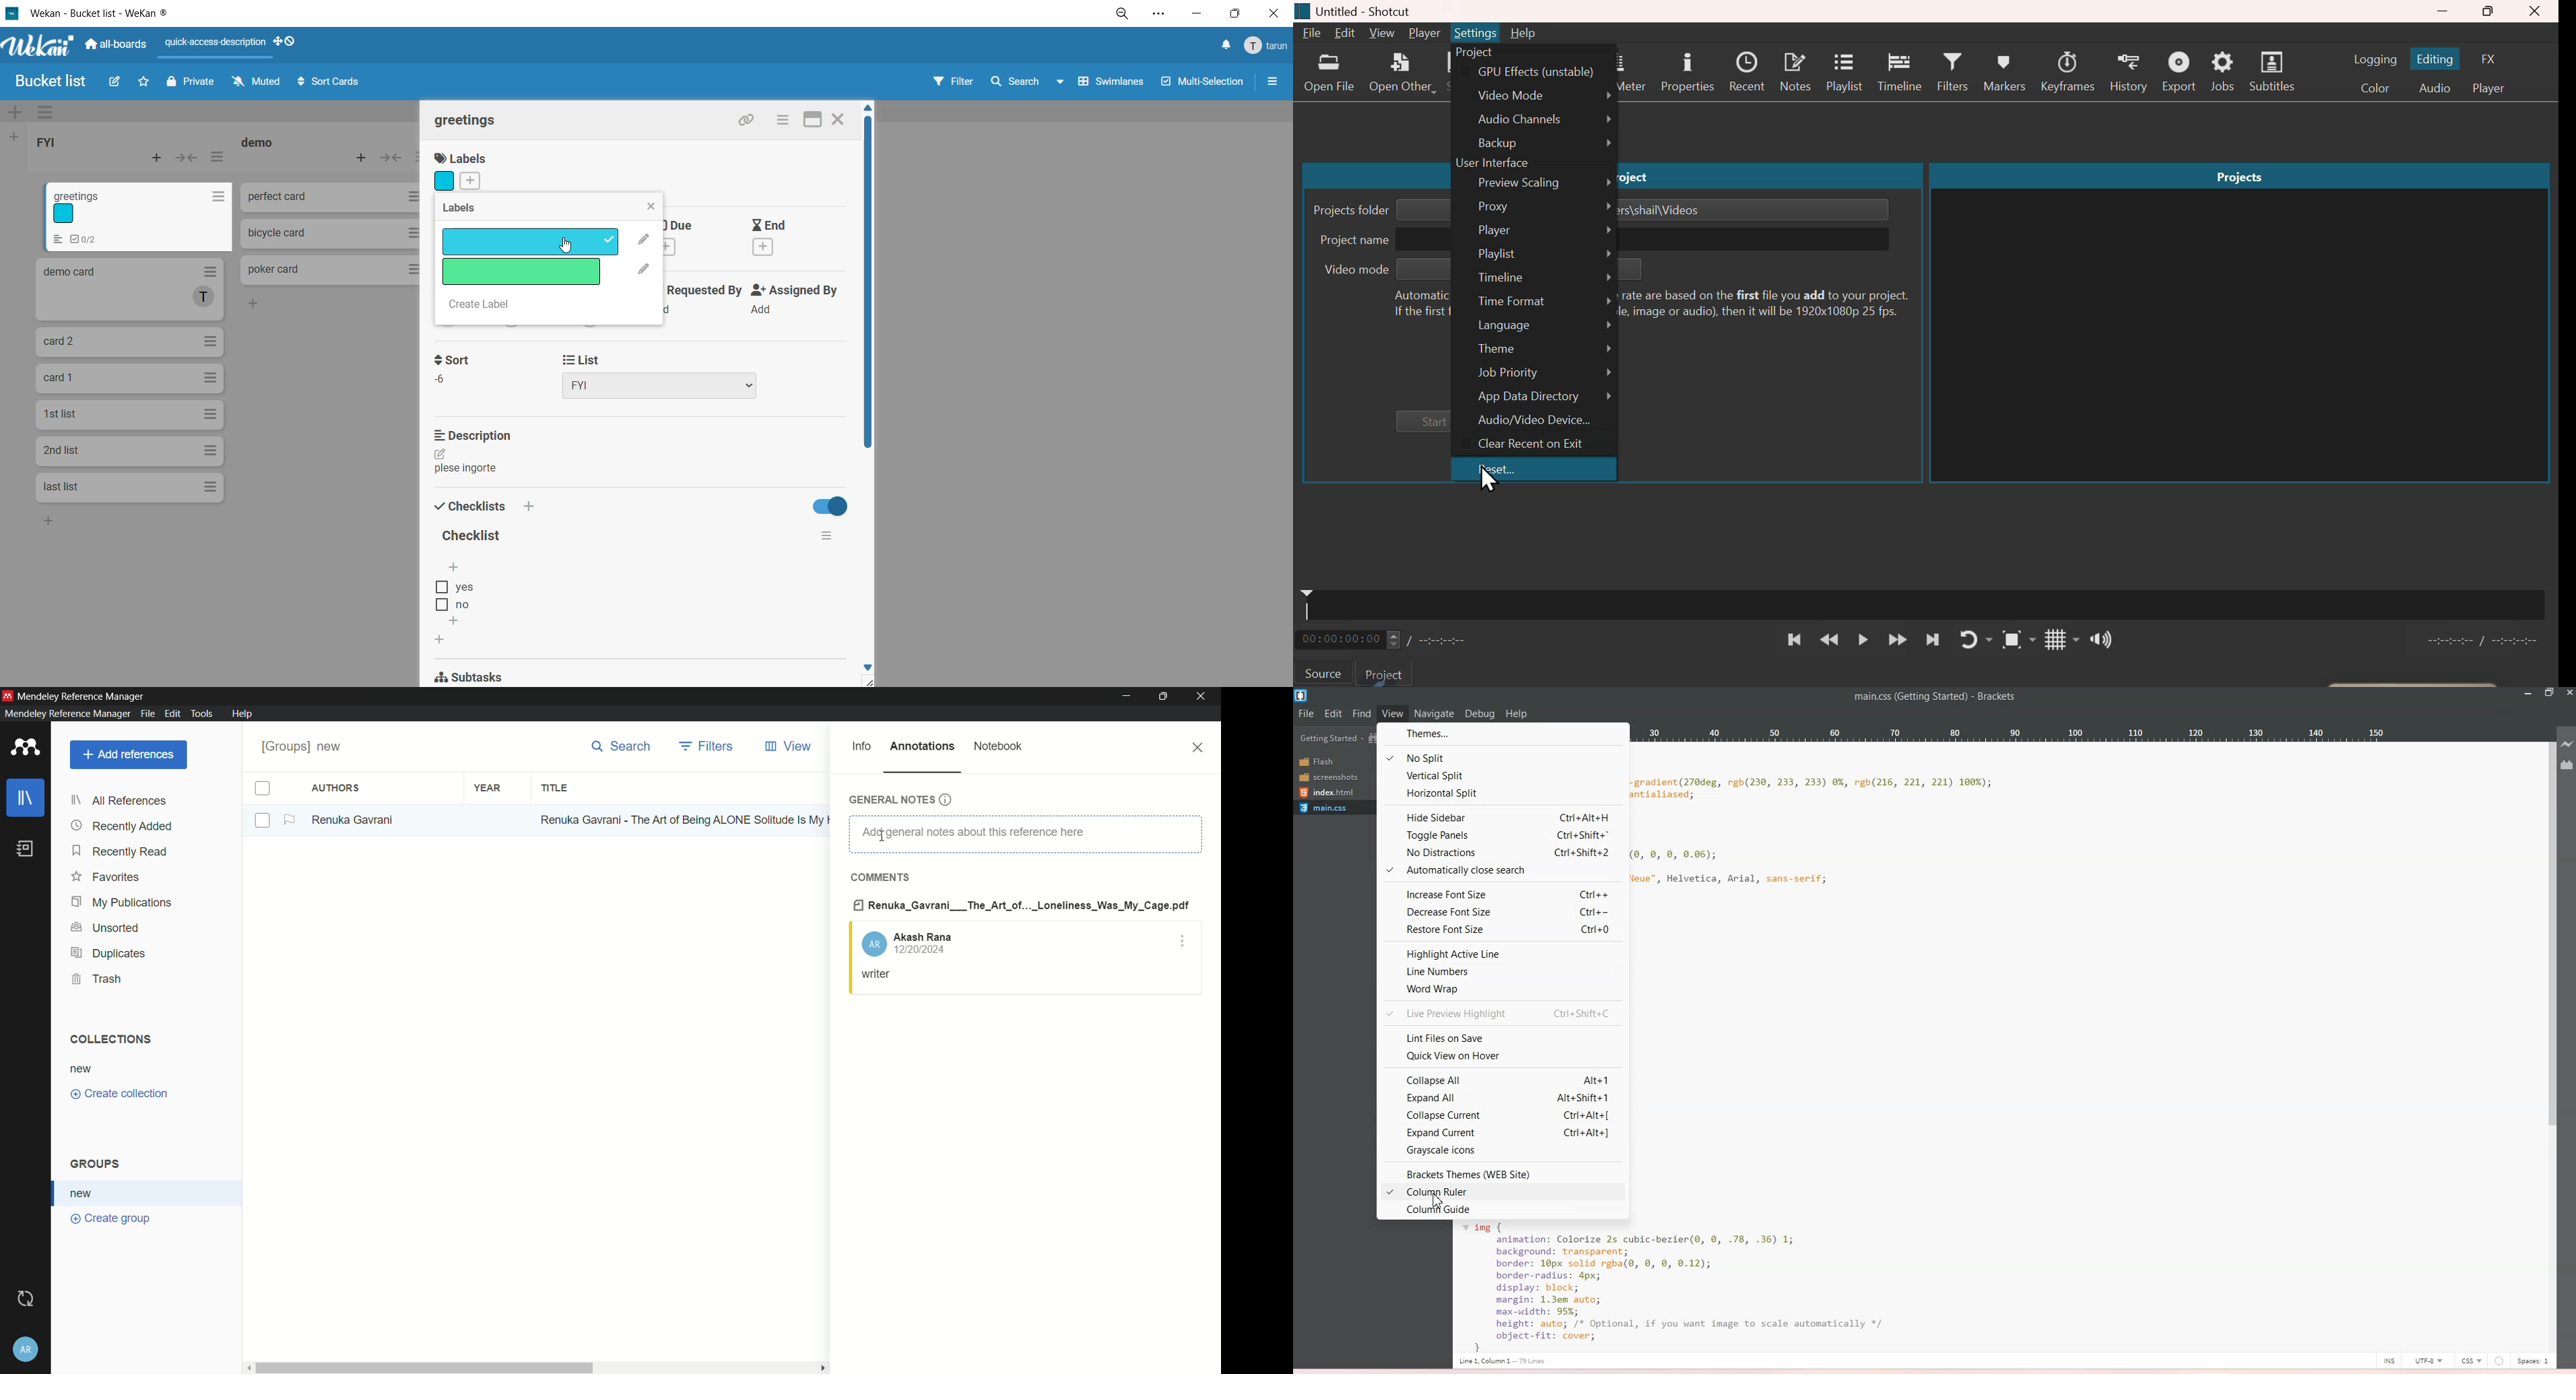 The image size is (2576, 1400). Describe the element at coordinates (96, 979) in the screenshot. I see `trash` at that location.